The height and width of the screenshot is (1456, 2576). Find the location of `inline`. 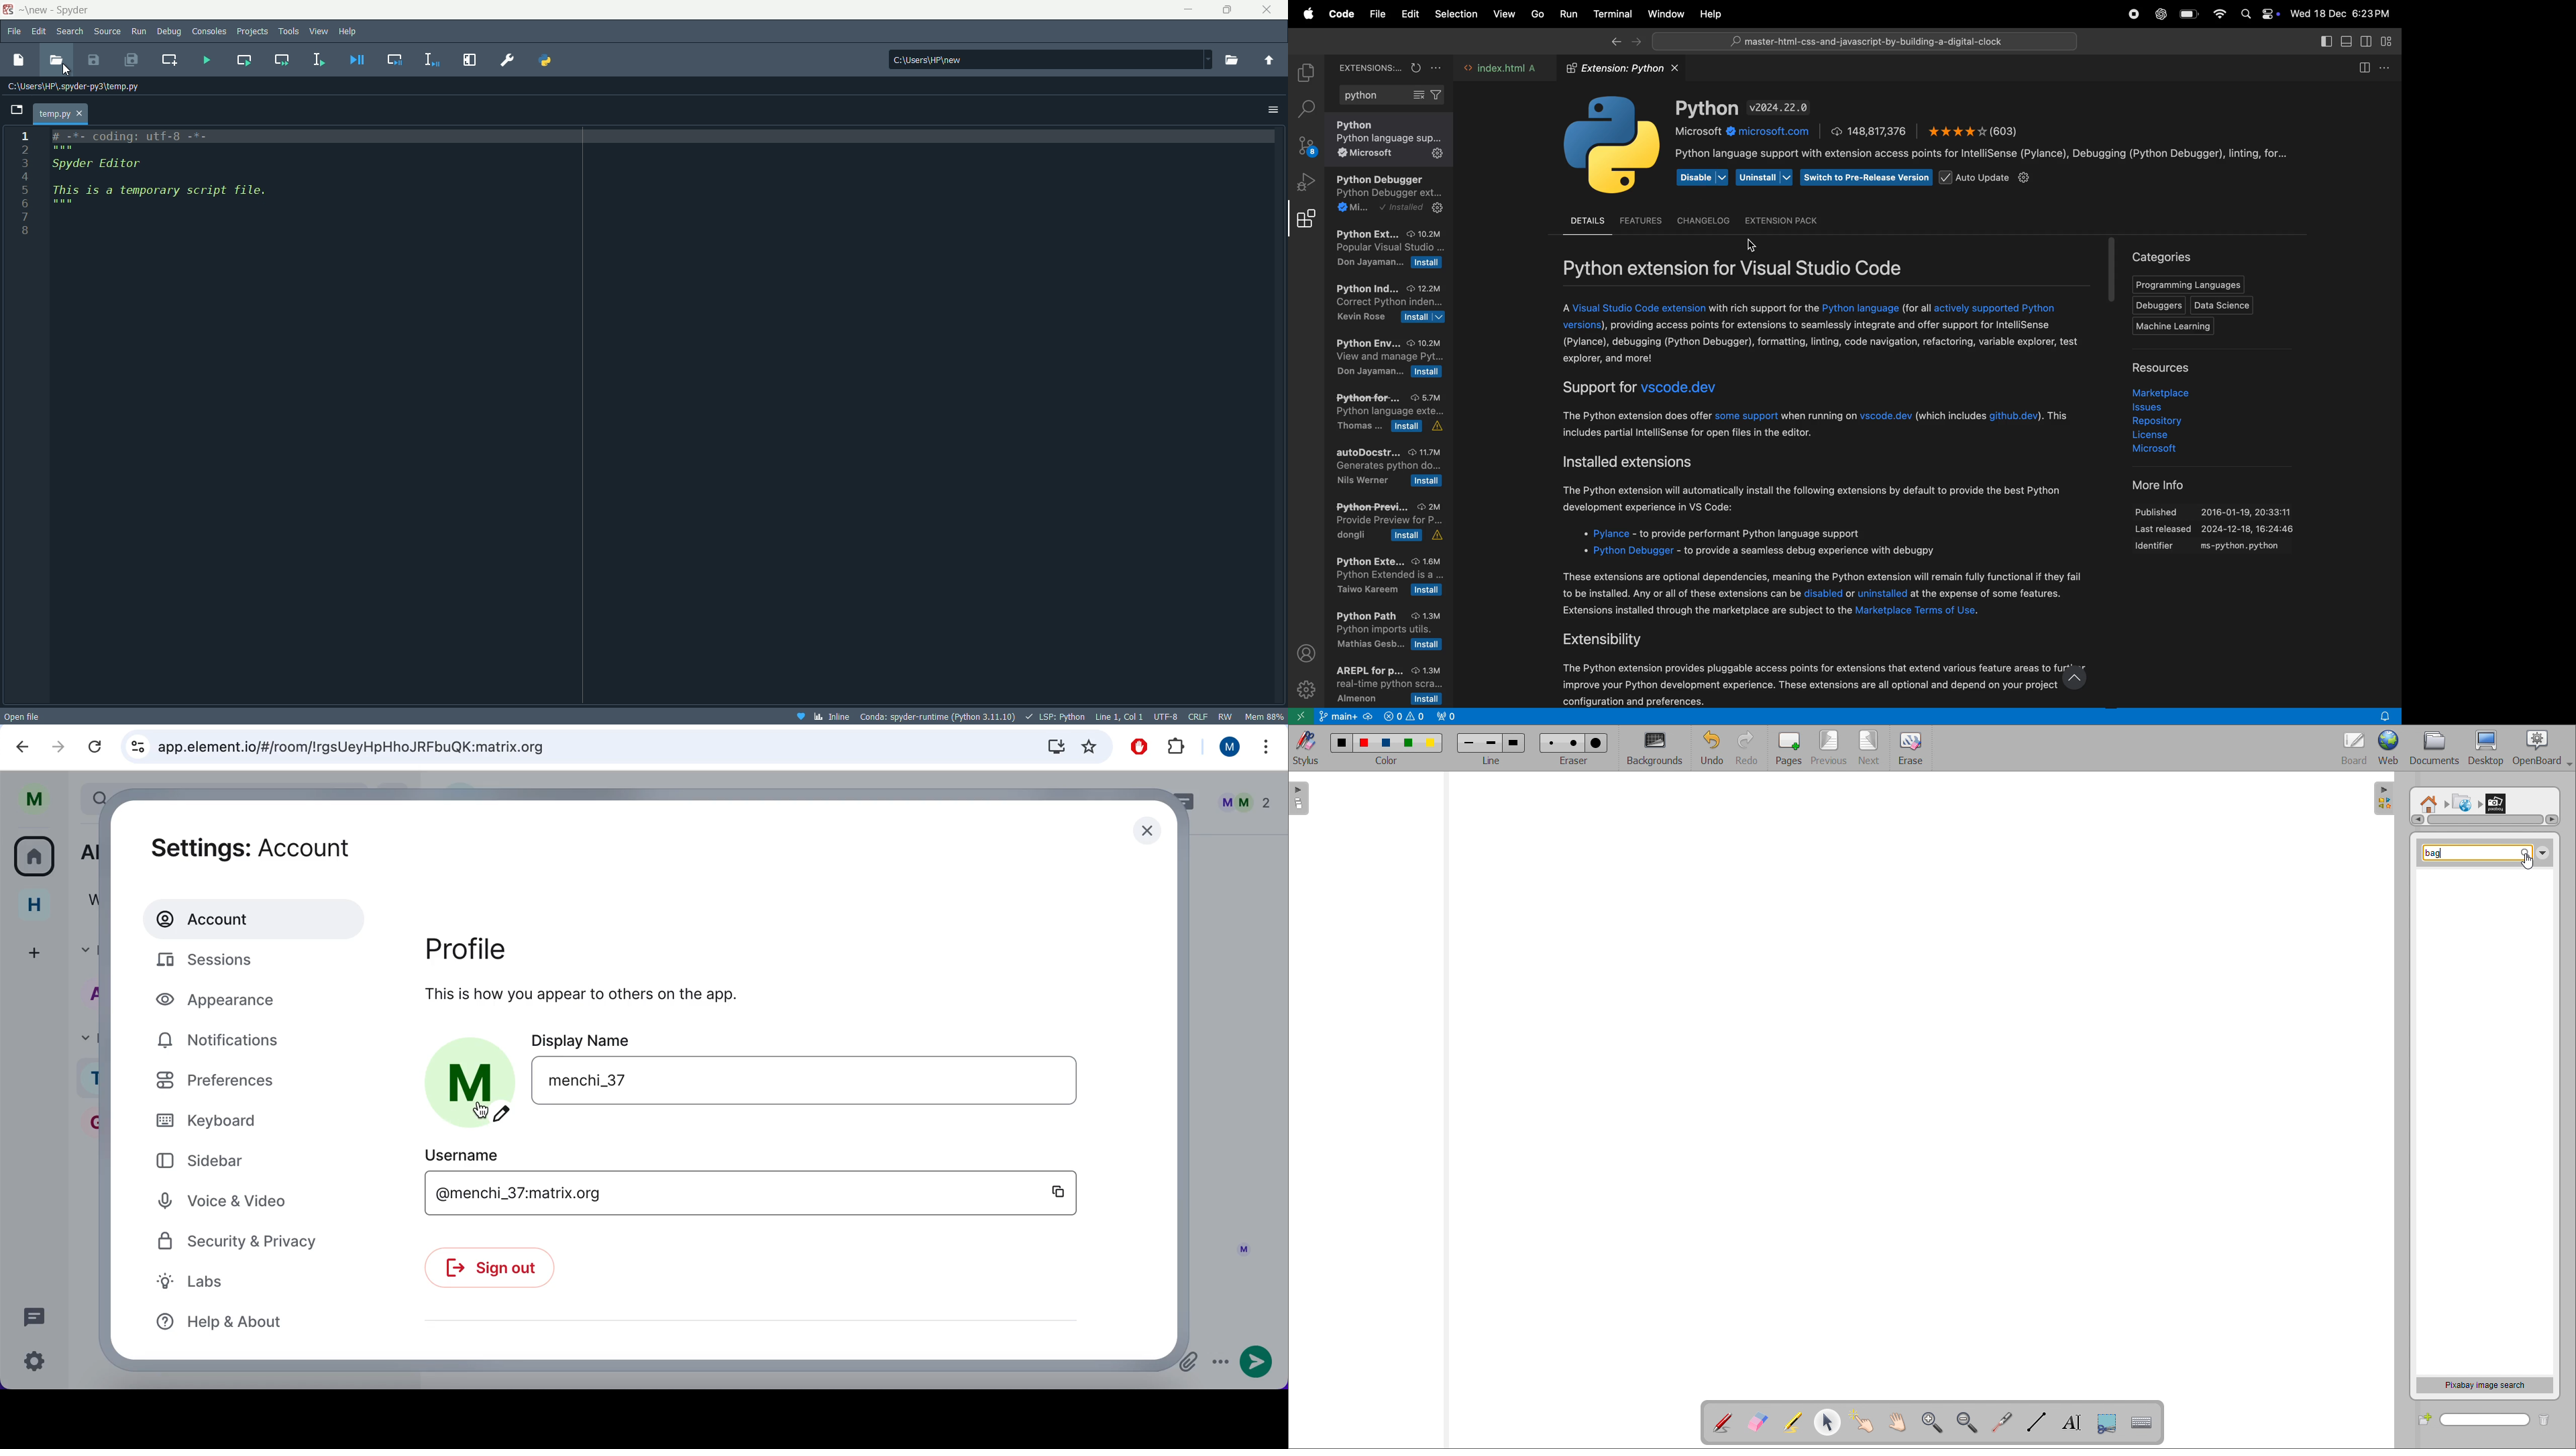

inline is located at coordinates (823, 716).